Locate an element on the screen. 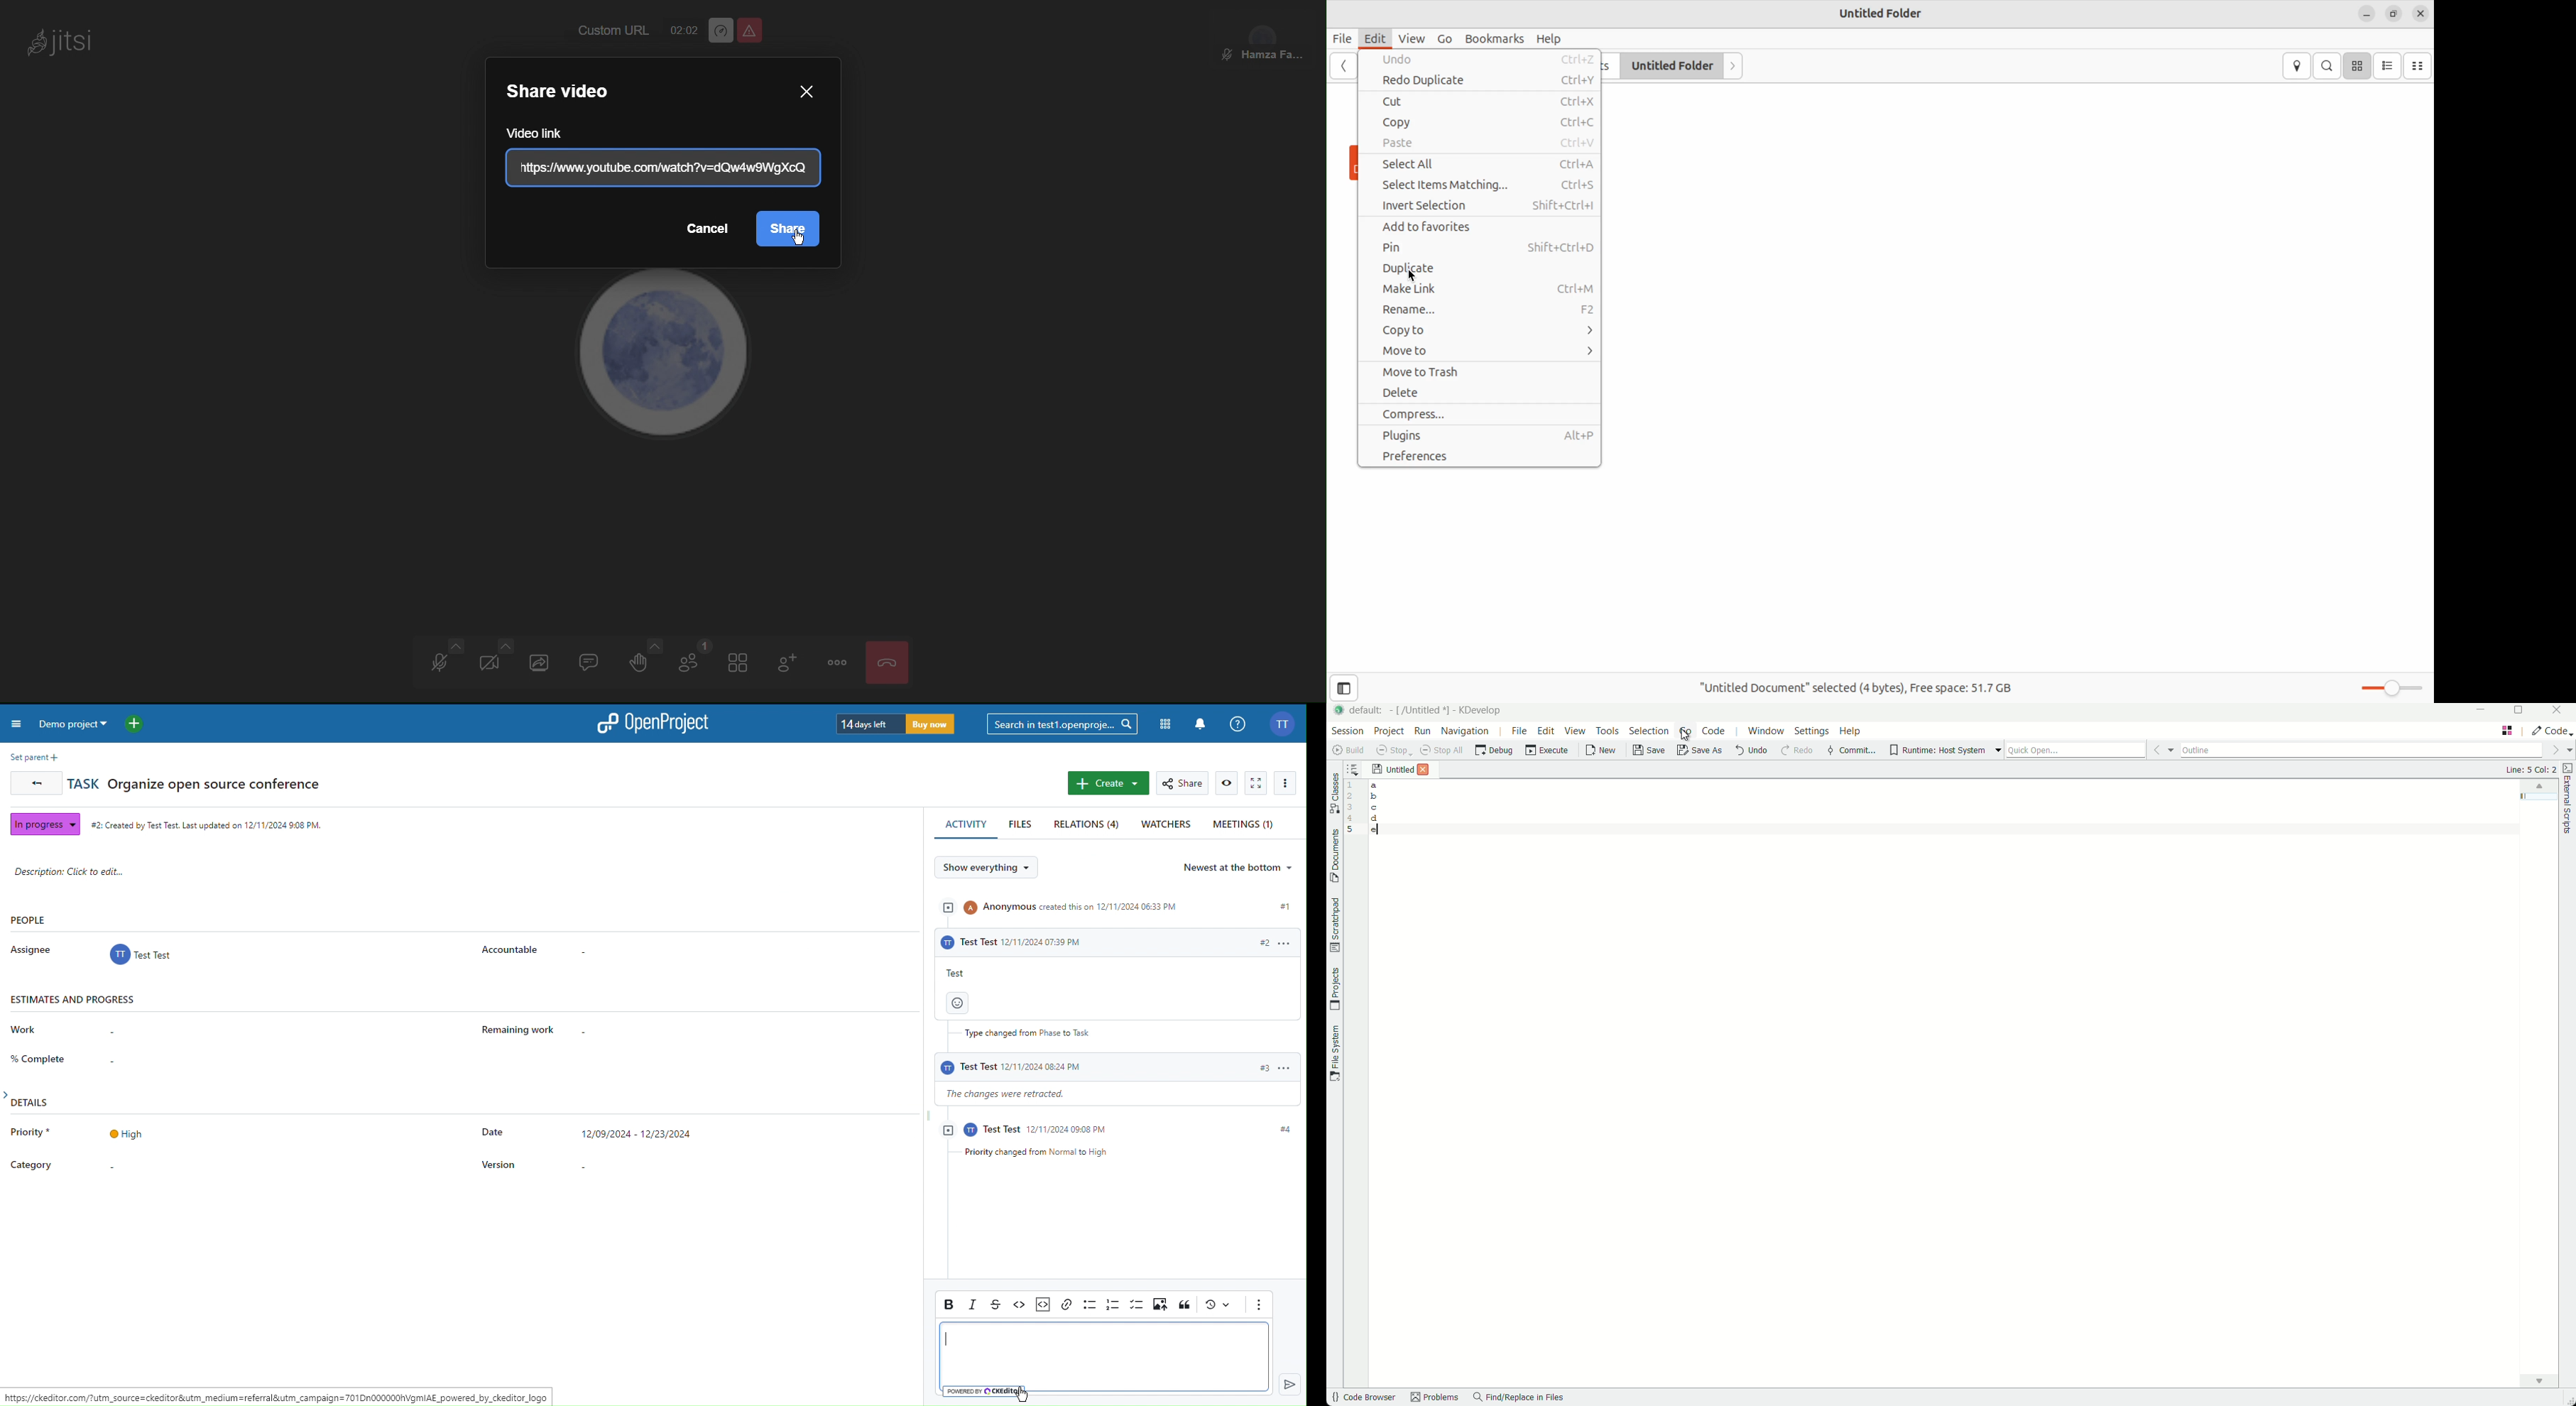  Audio is located at coordinates (444, 661).